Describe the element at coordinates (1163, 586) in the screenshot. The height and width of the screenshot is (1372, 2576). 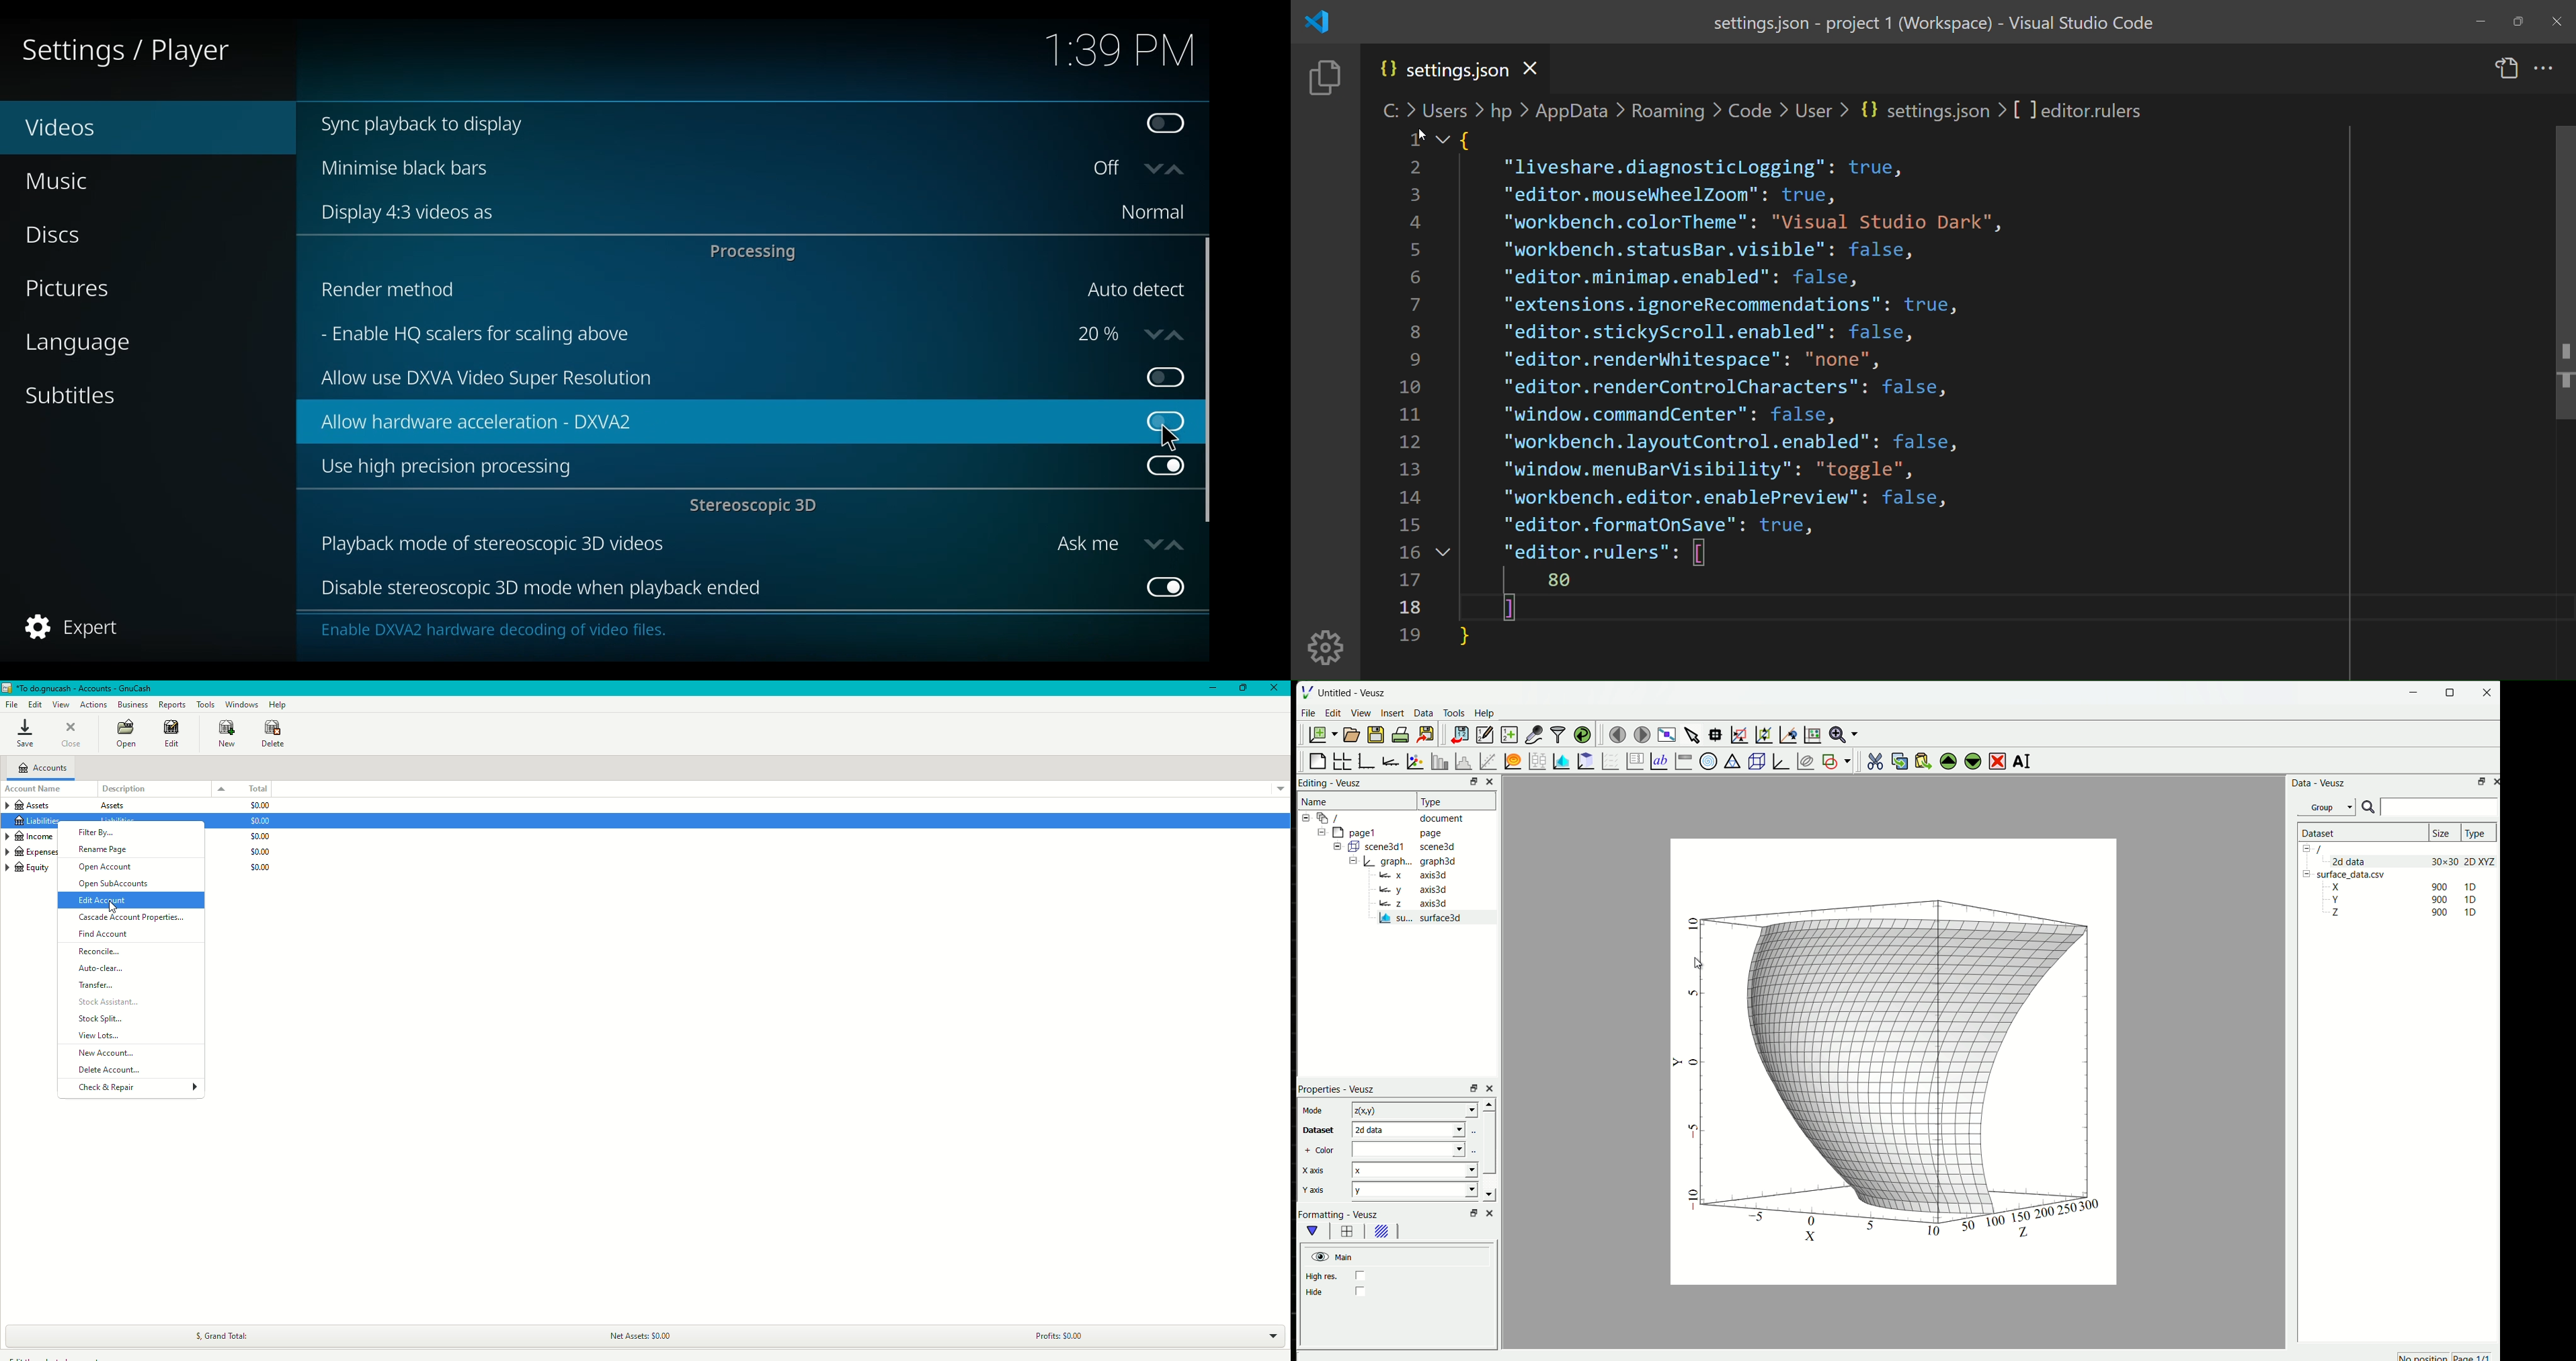
I see `Toggle on/off Disable stereoscopic 3D mode when playback ended` at that location.